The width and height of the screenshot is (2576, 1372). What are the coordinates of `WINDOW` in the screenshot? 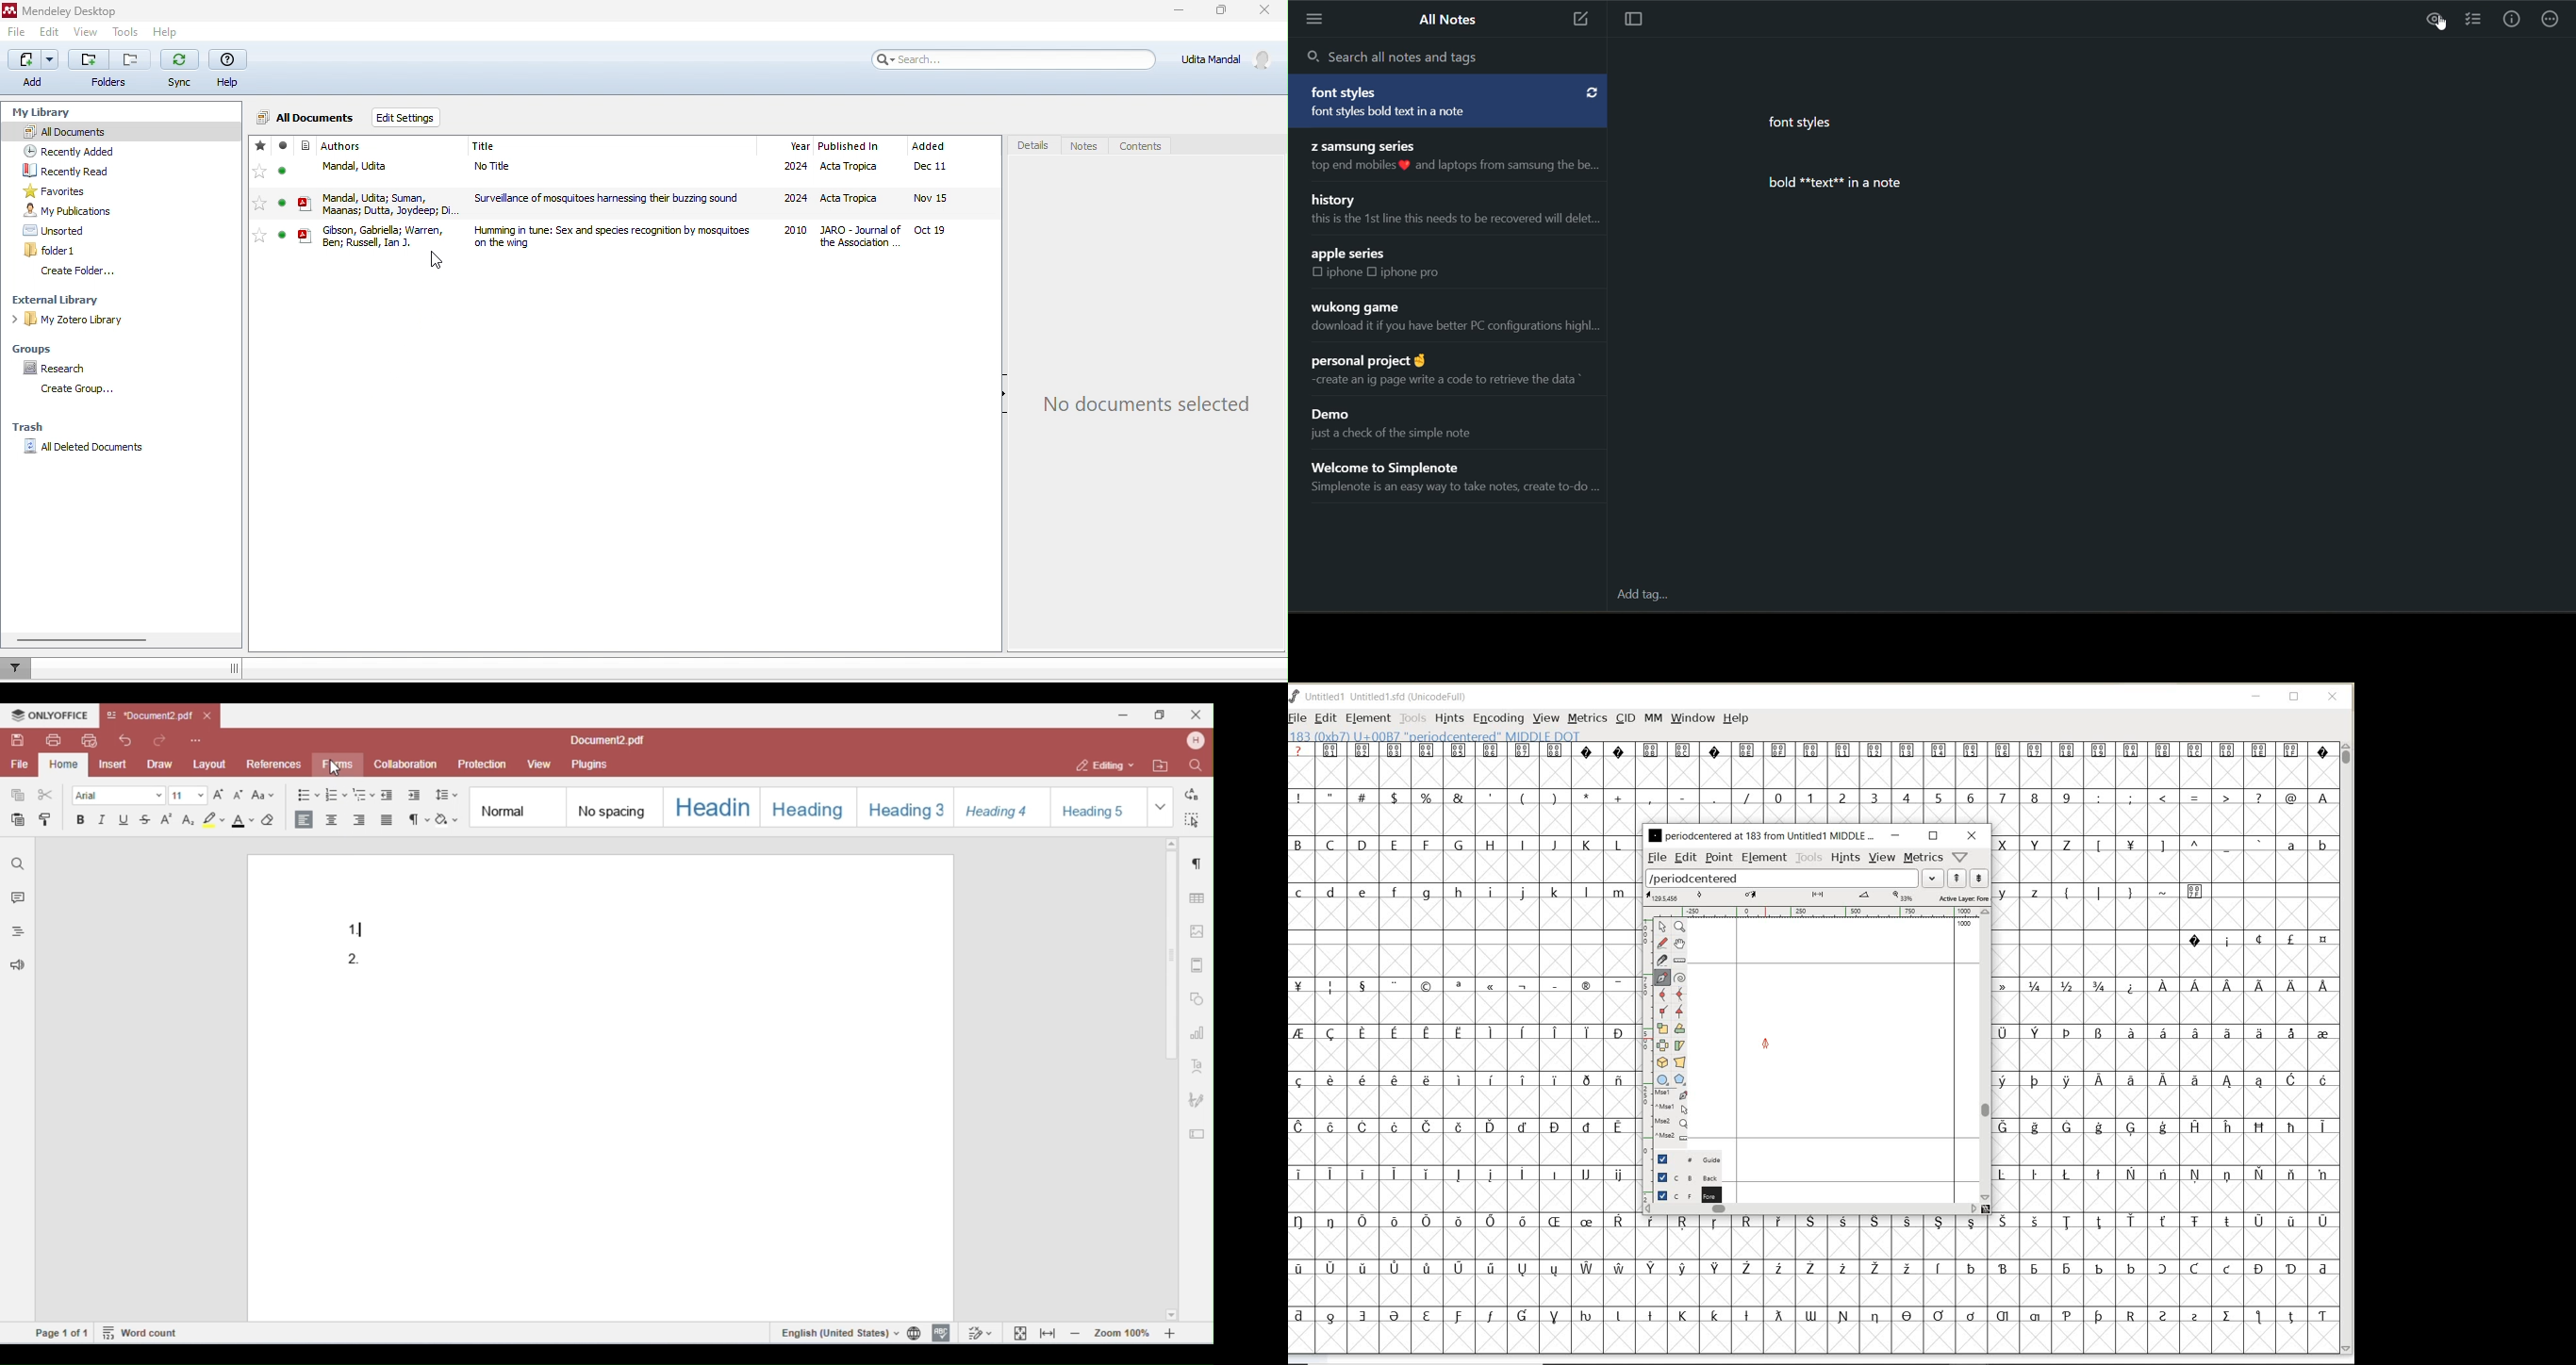 It's located at (1693, 718).